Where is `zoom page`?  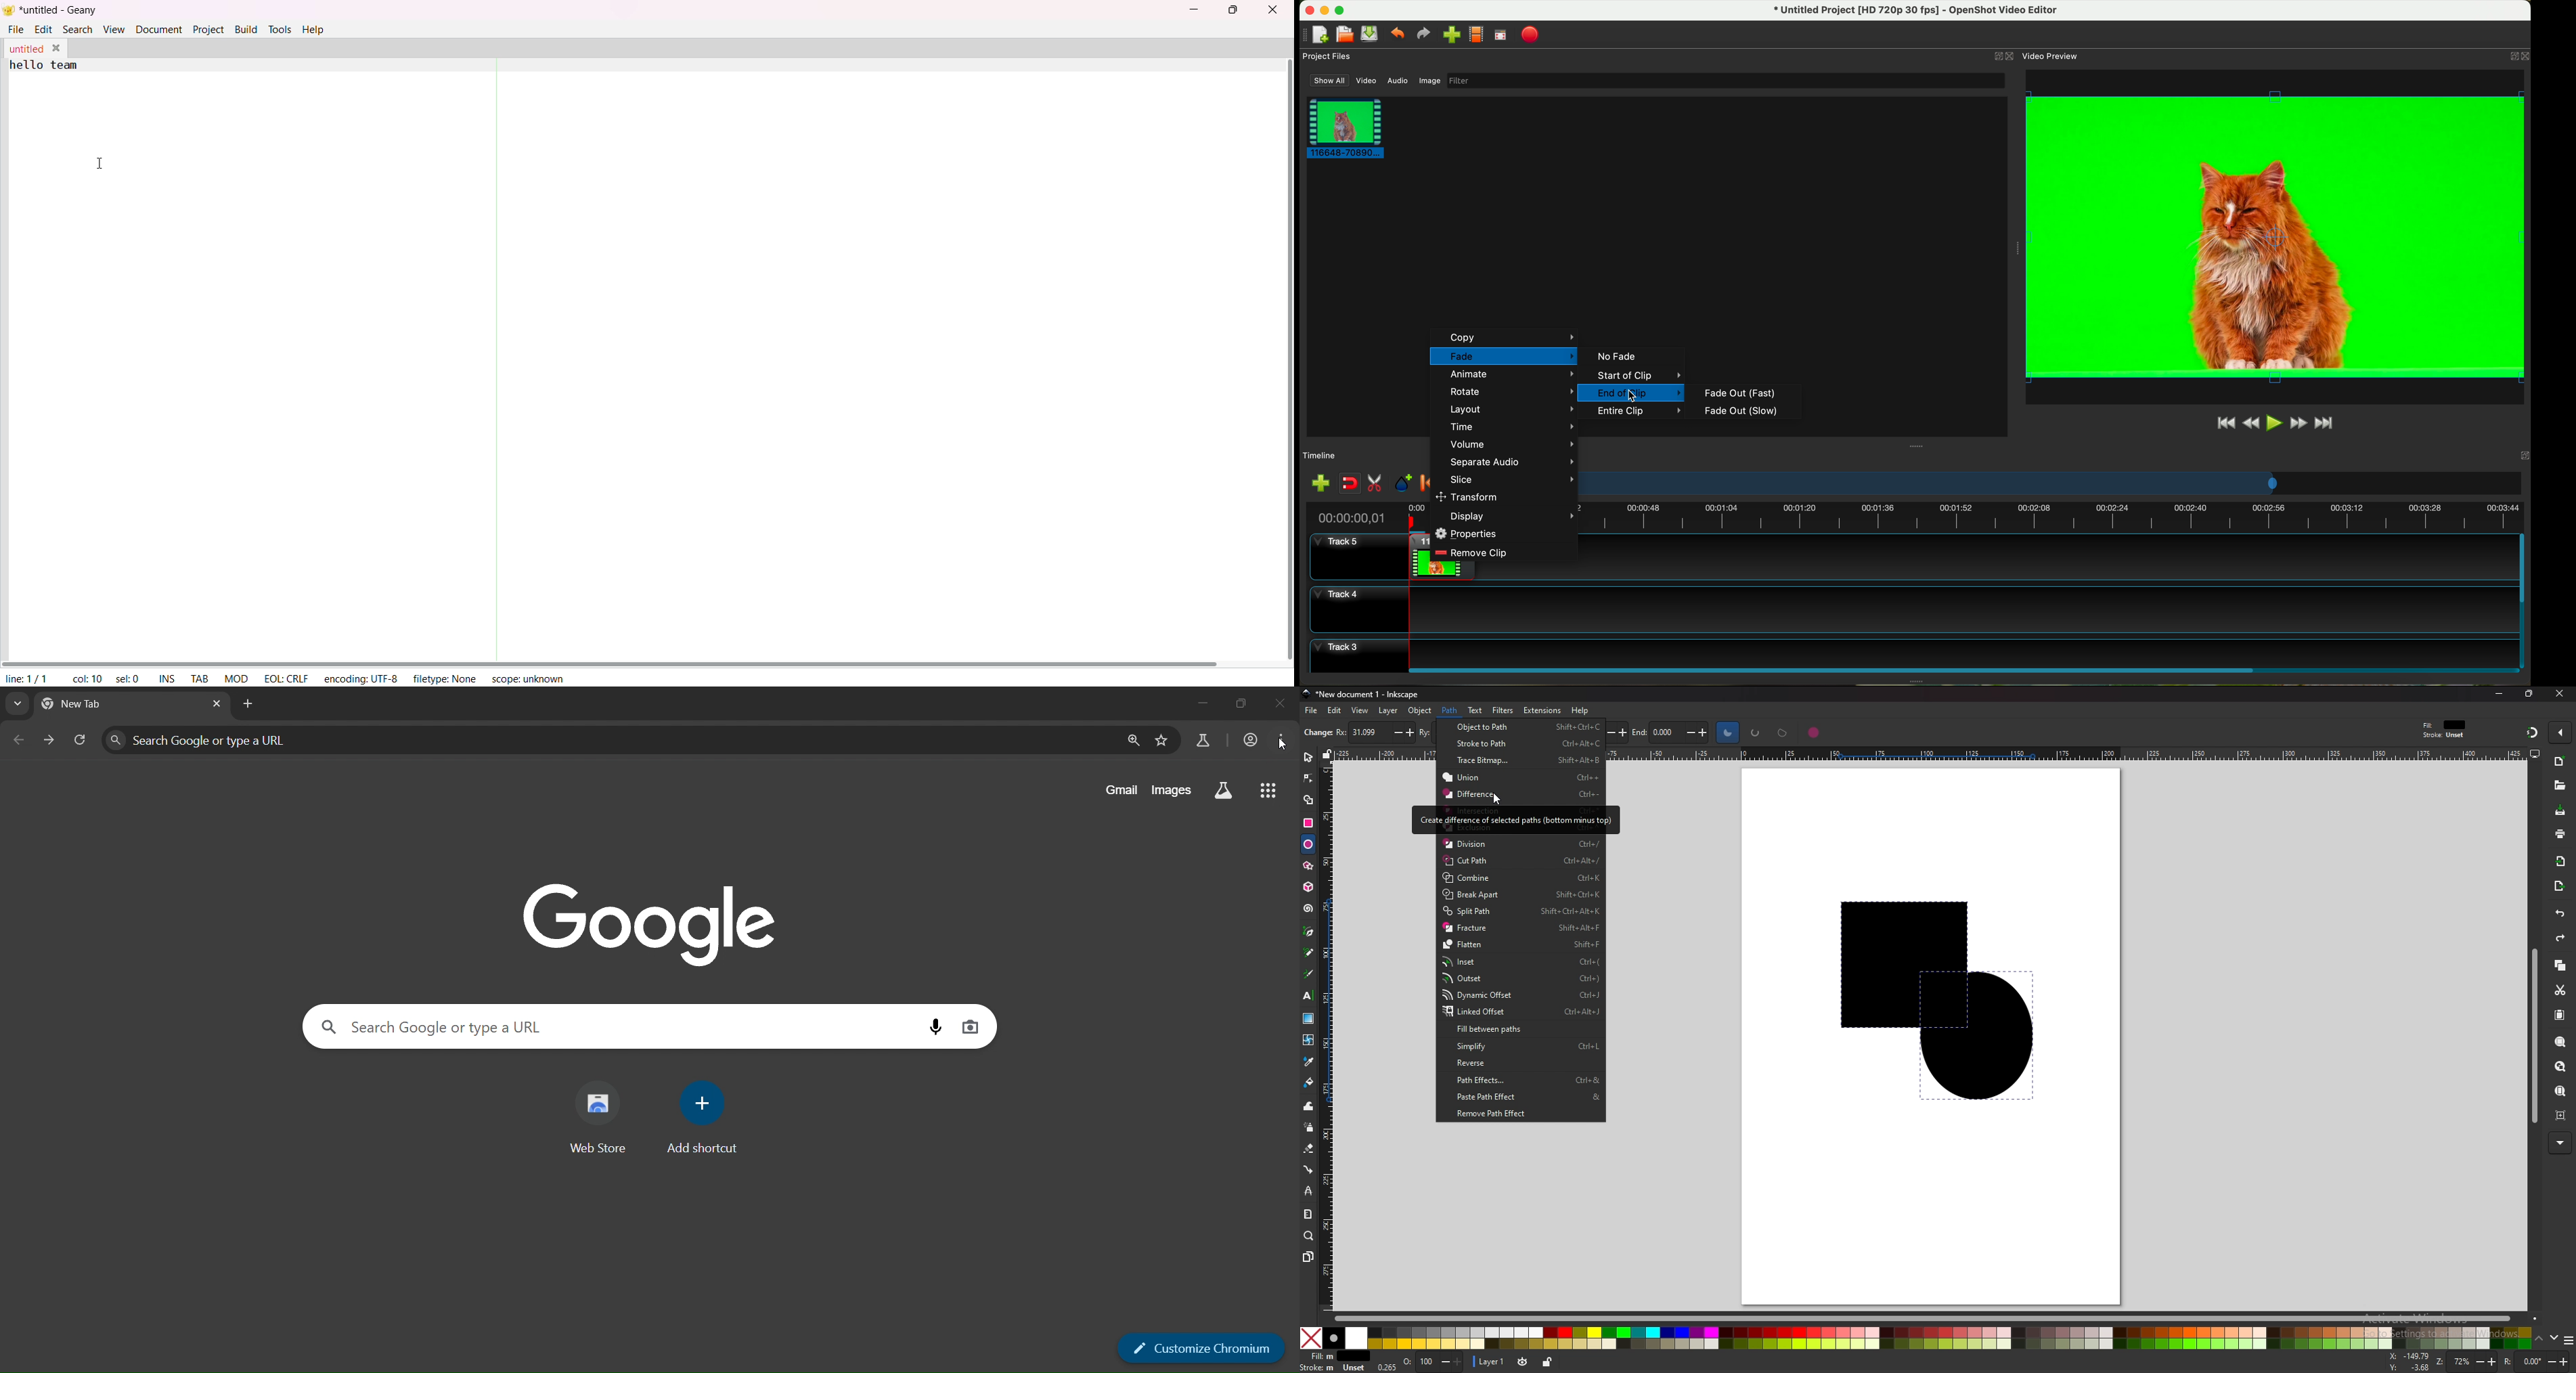
zoom page is located at coordinates (2562, 1091).